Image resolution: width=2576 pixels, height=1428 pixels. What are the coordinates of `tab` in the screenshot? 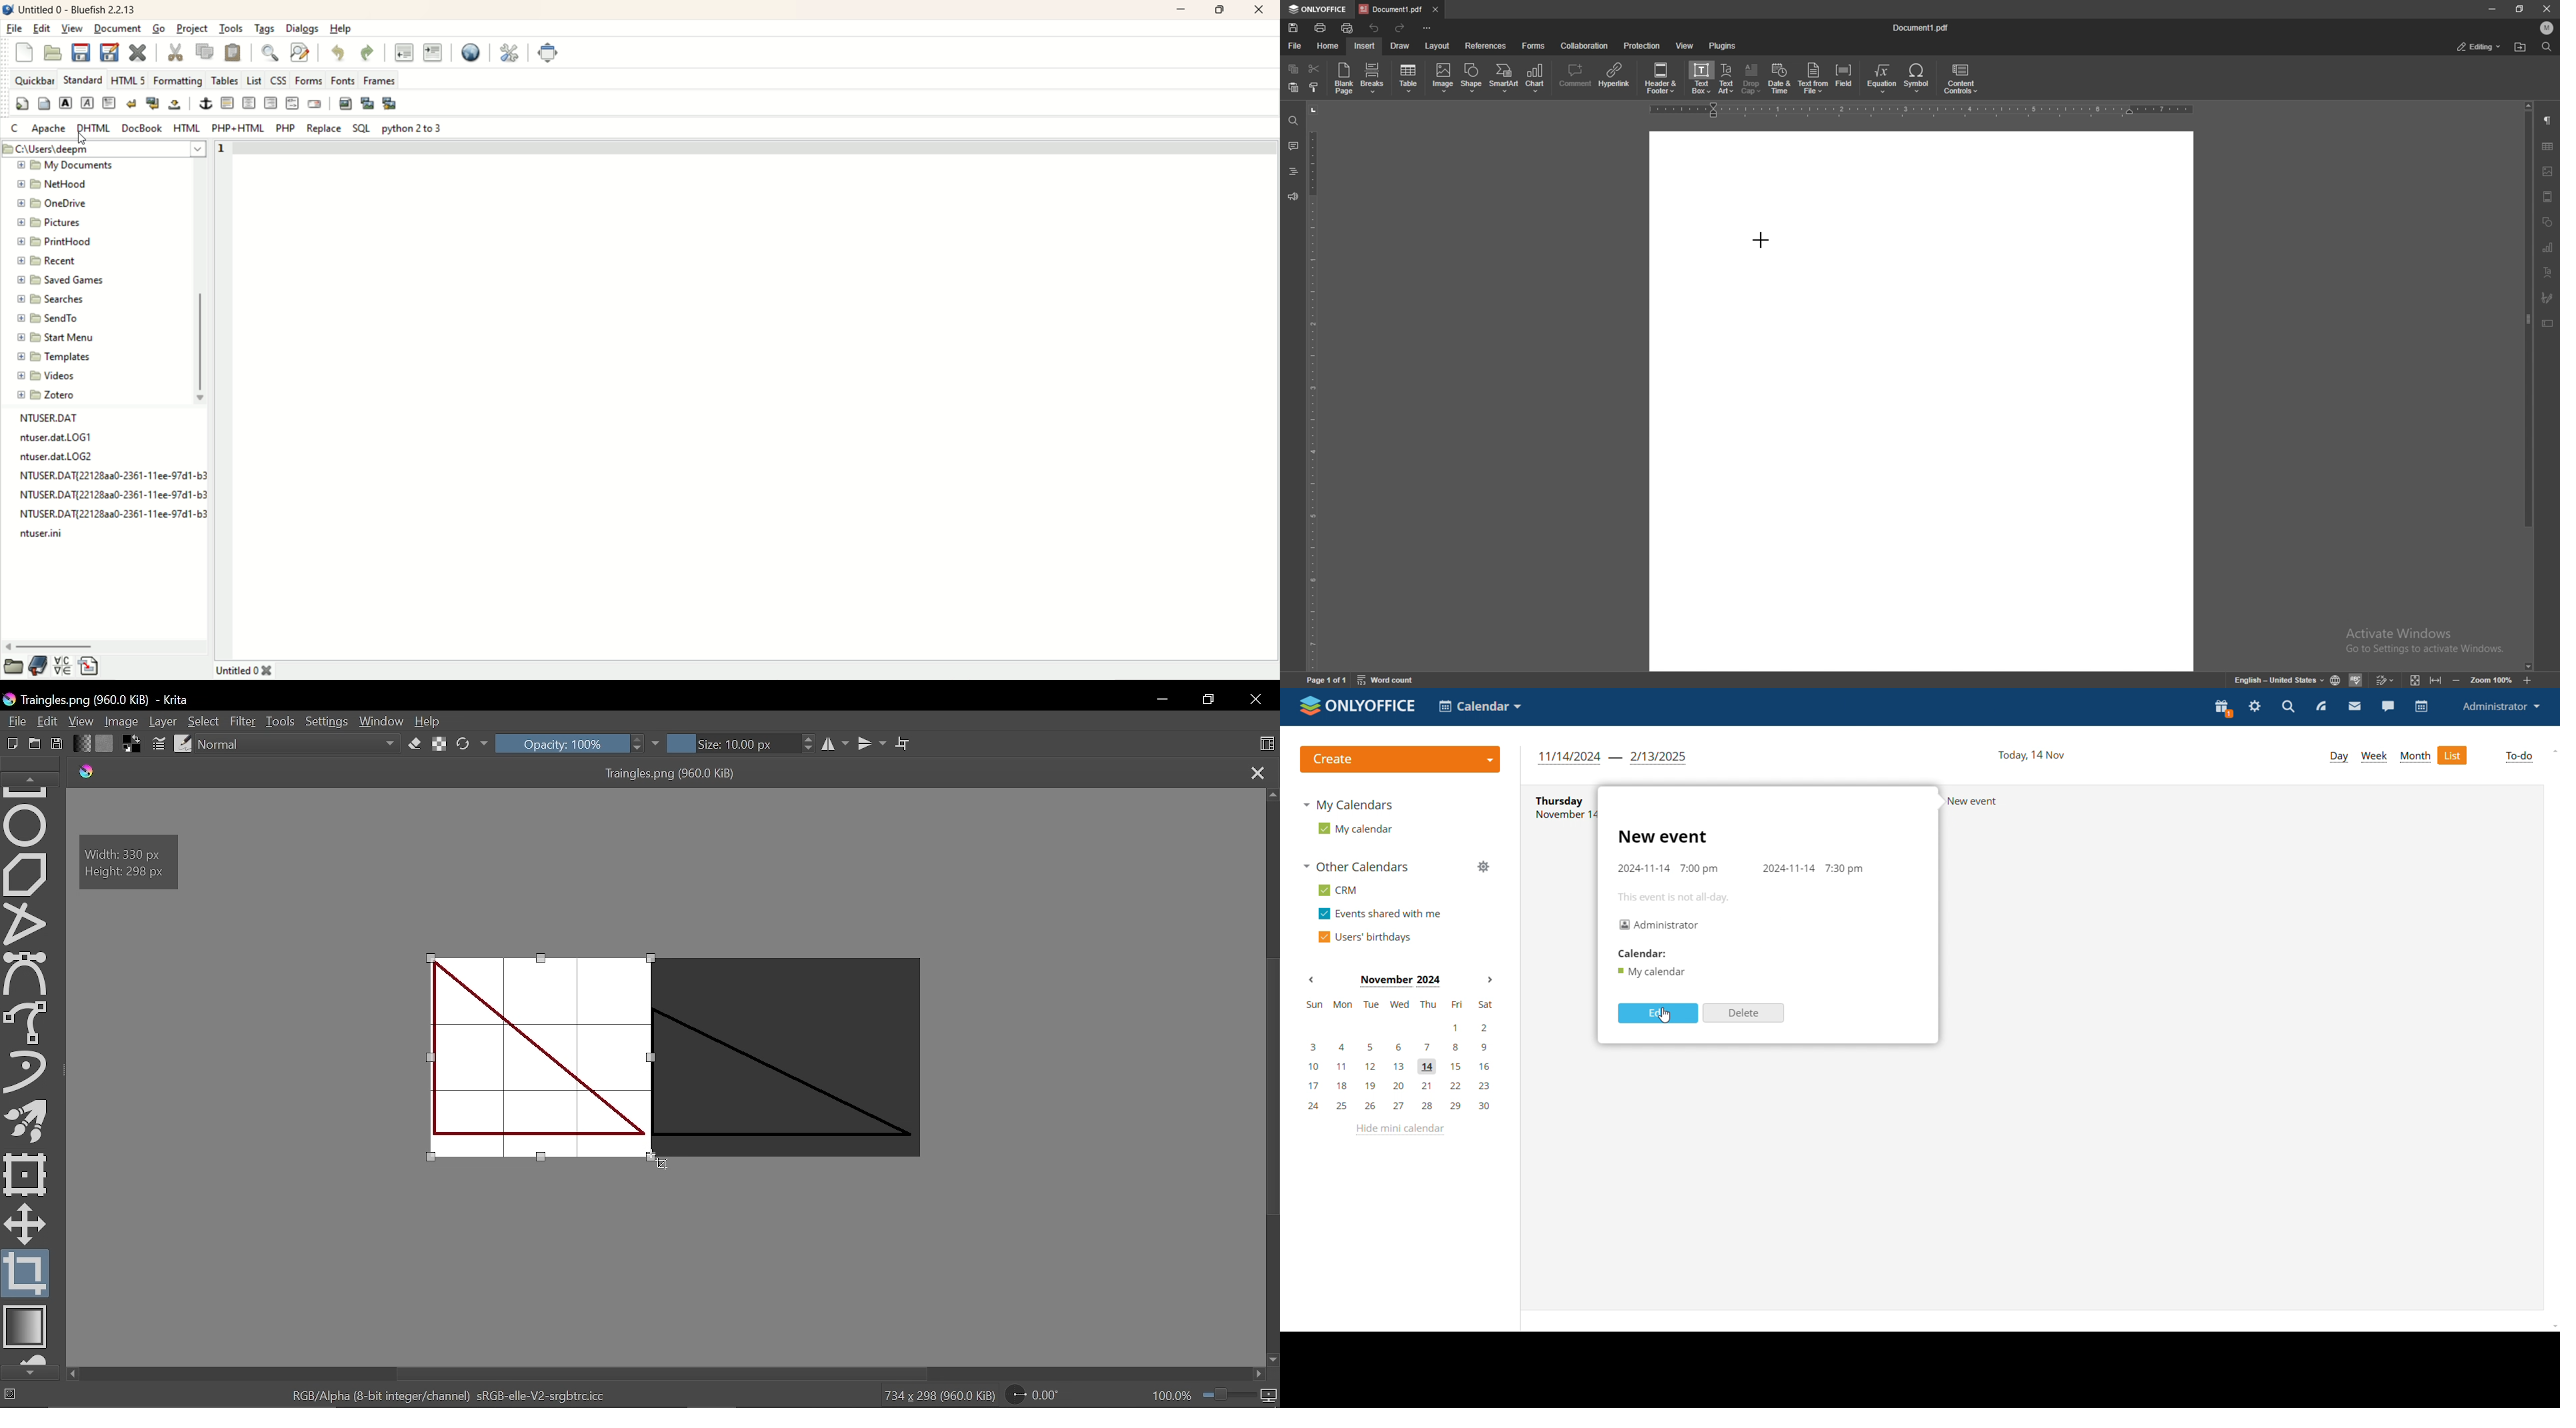 It's located at (1391, 9).